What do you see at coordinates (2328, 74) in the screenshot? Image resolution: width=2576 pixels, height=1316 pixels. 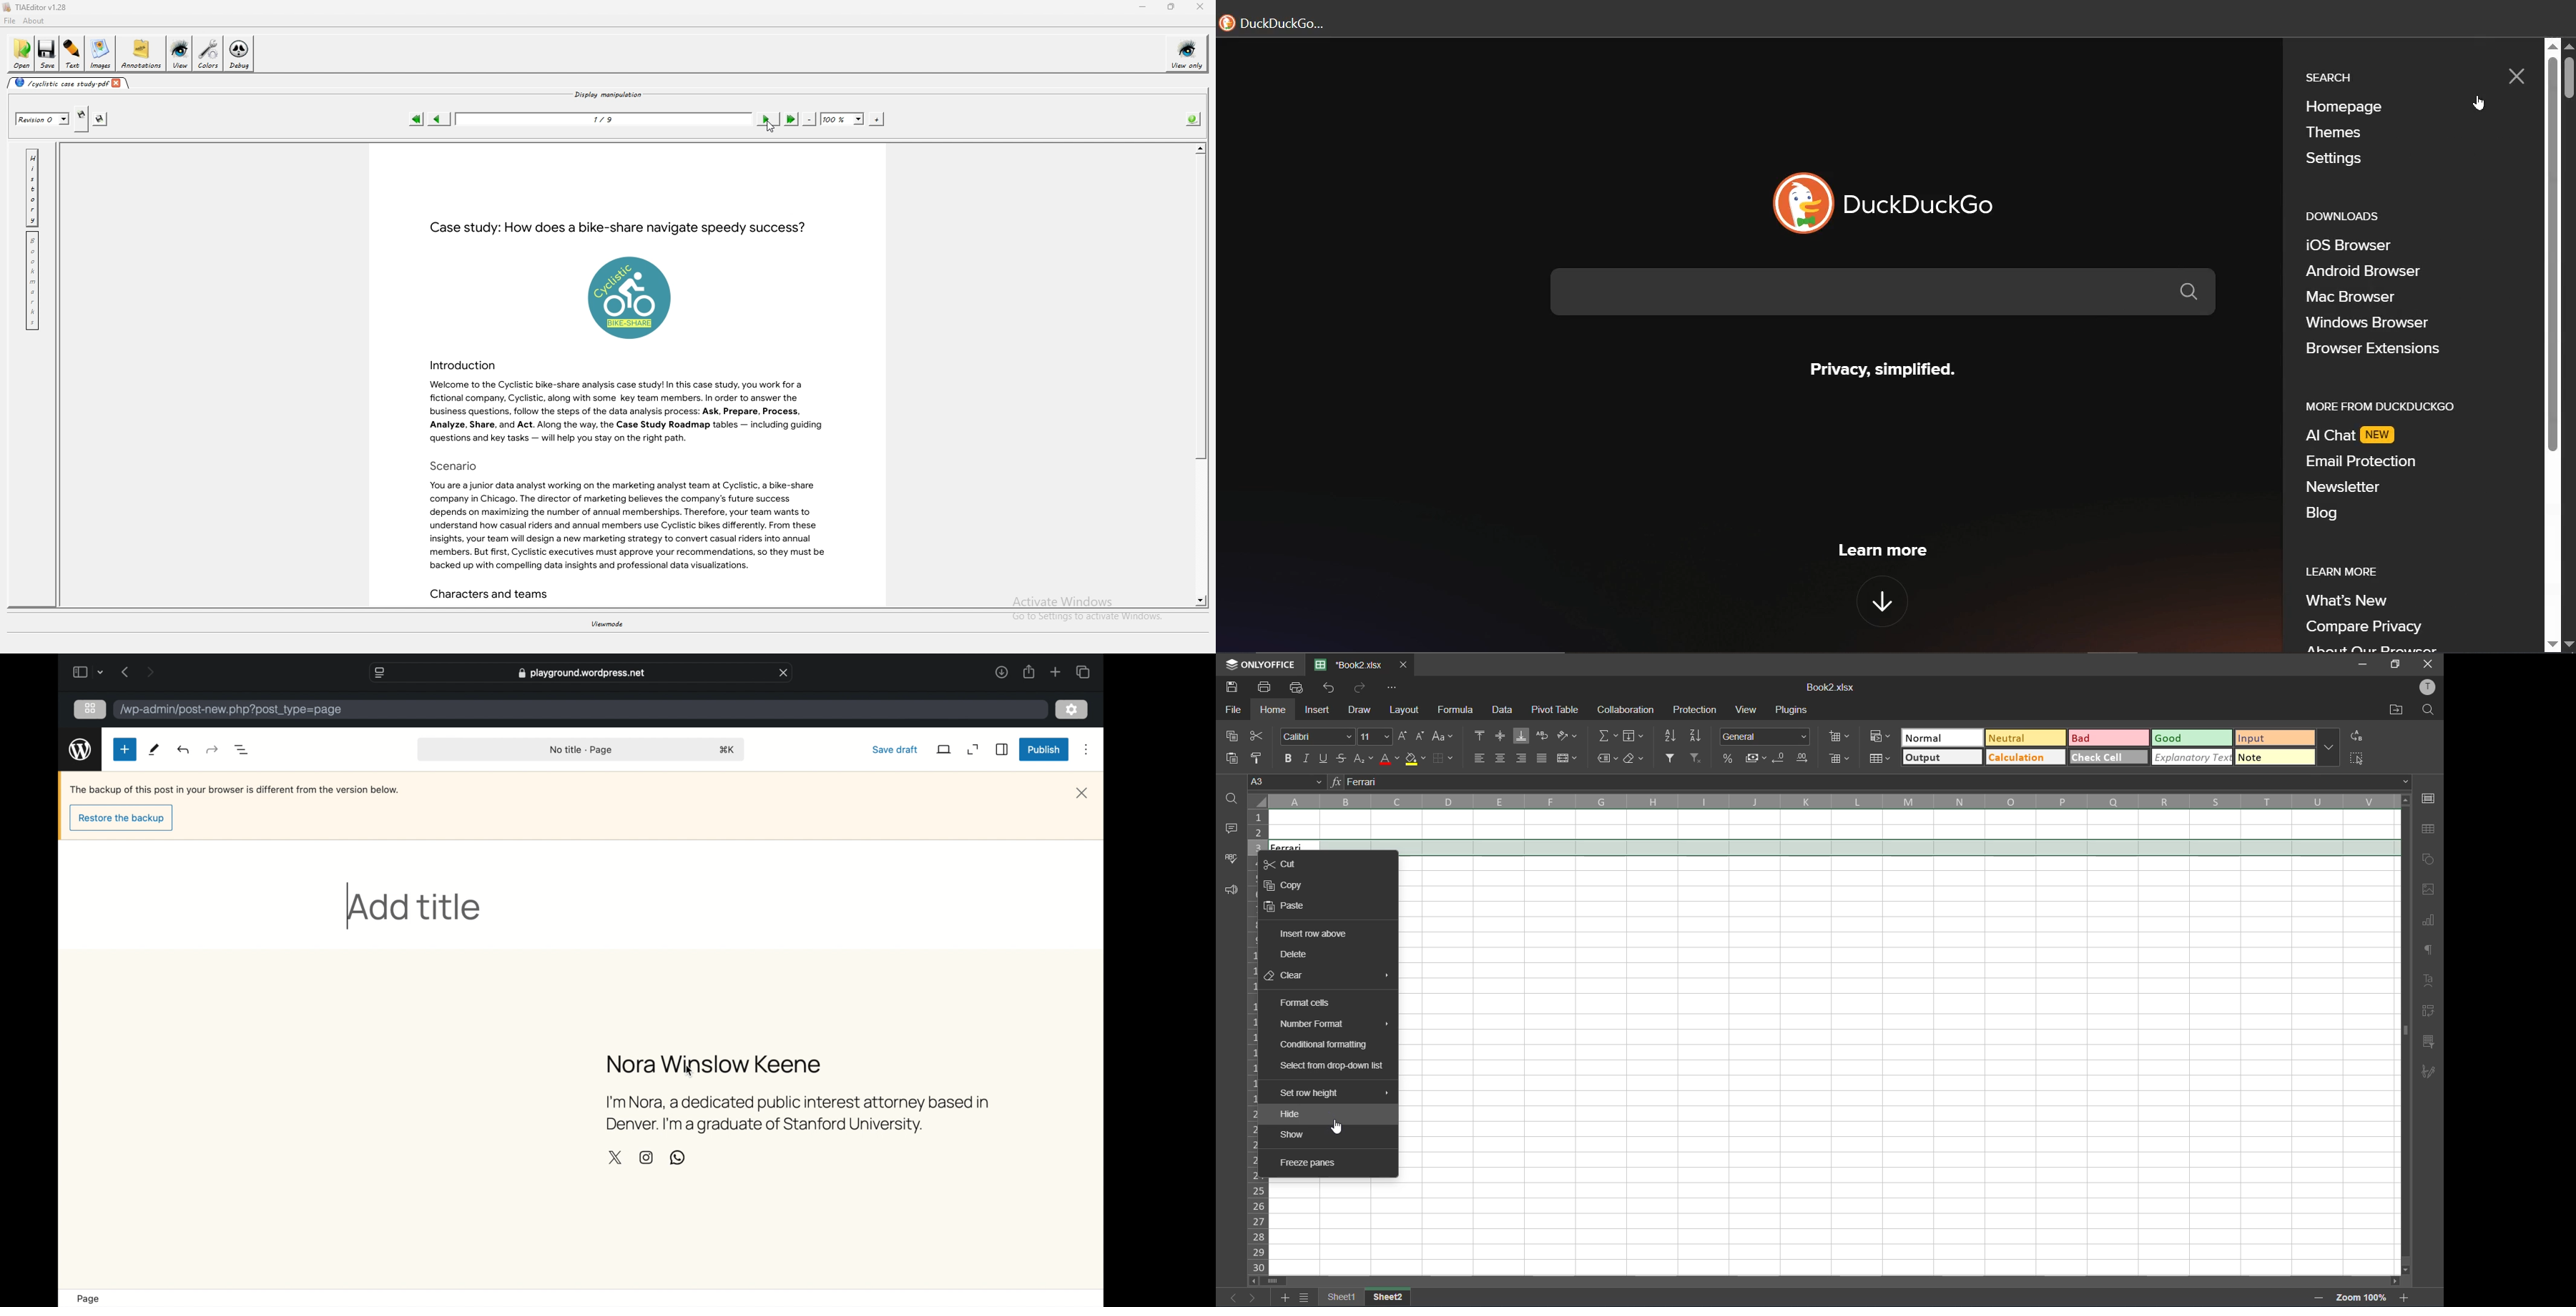 I see `SEARCH` at bounding box center [2328, 74].